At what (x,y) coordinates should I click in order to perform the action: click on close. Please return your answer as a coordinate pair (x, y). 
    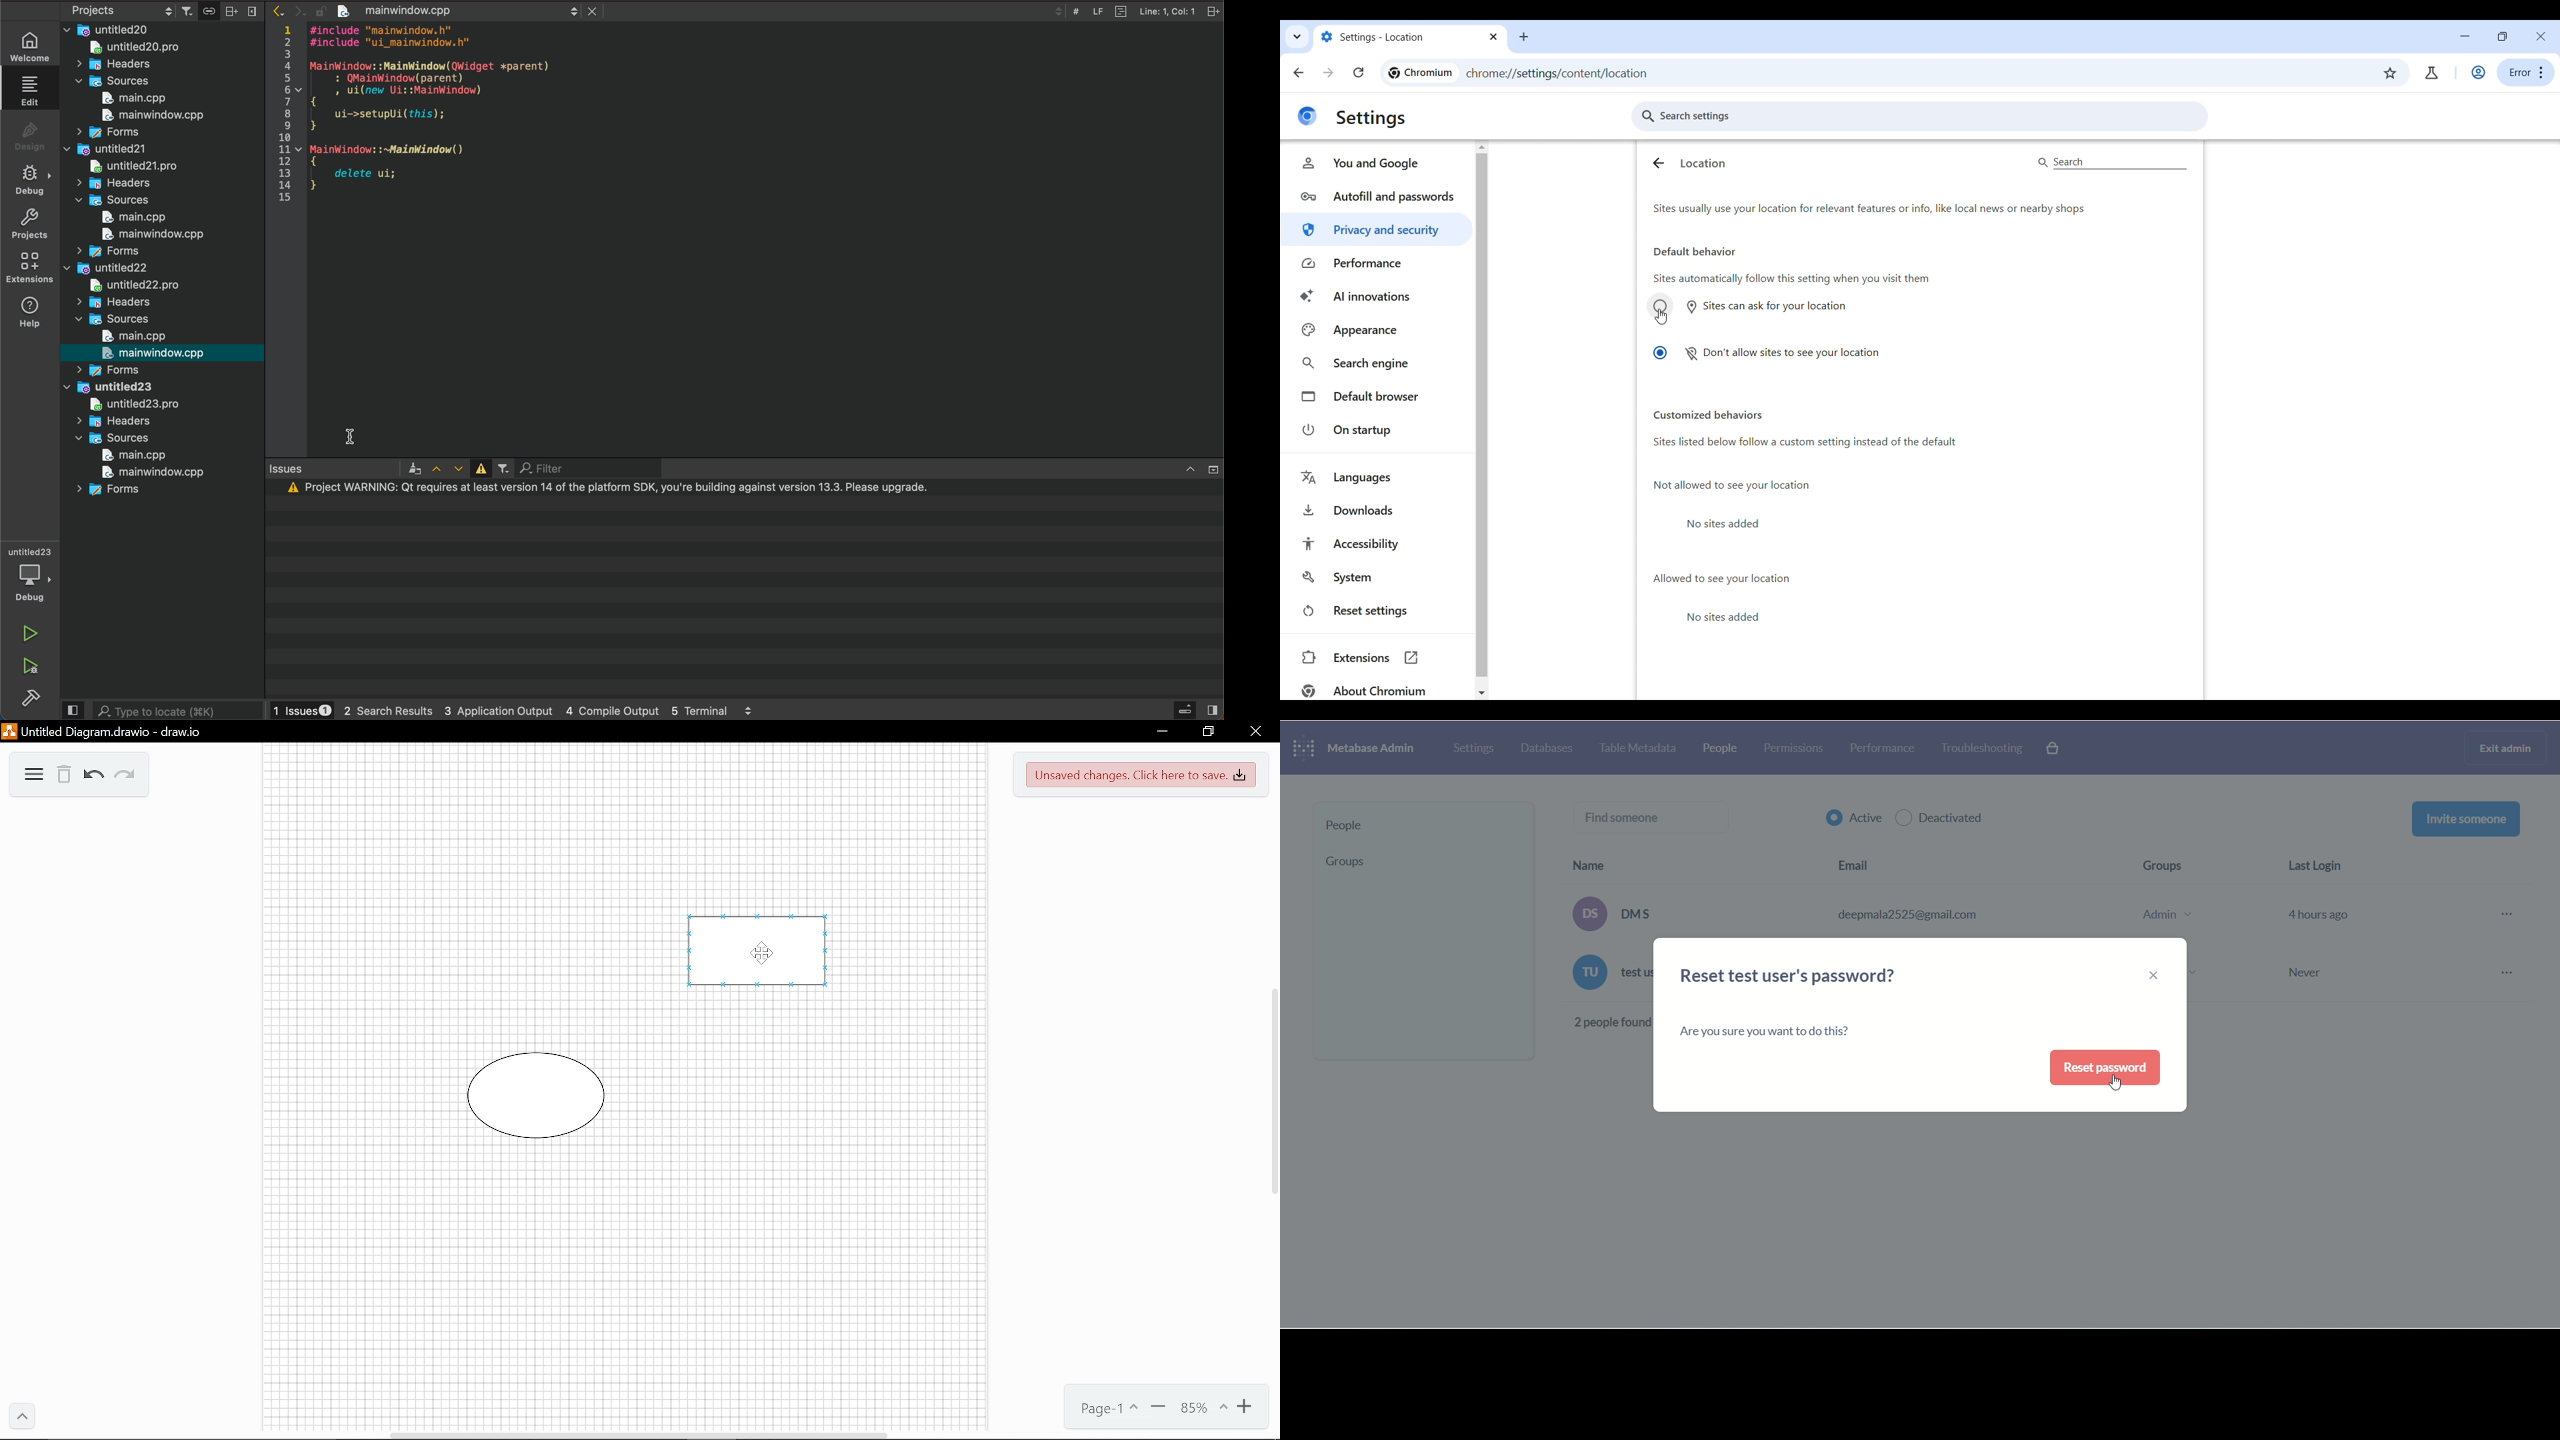
    Looking at the image, I should click on (2155, 976).